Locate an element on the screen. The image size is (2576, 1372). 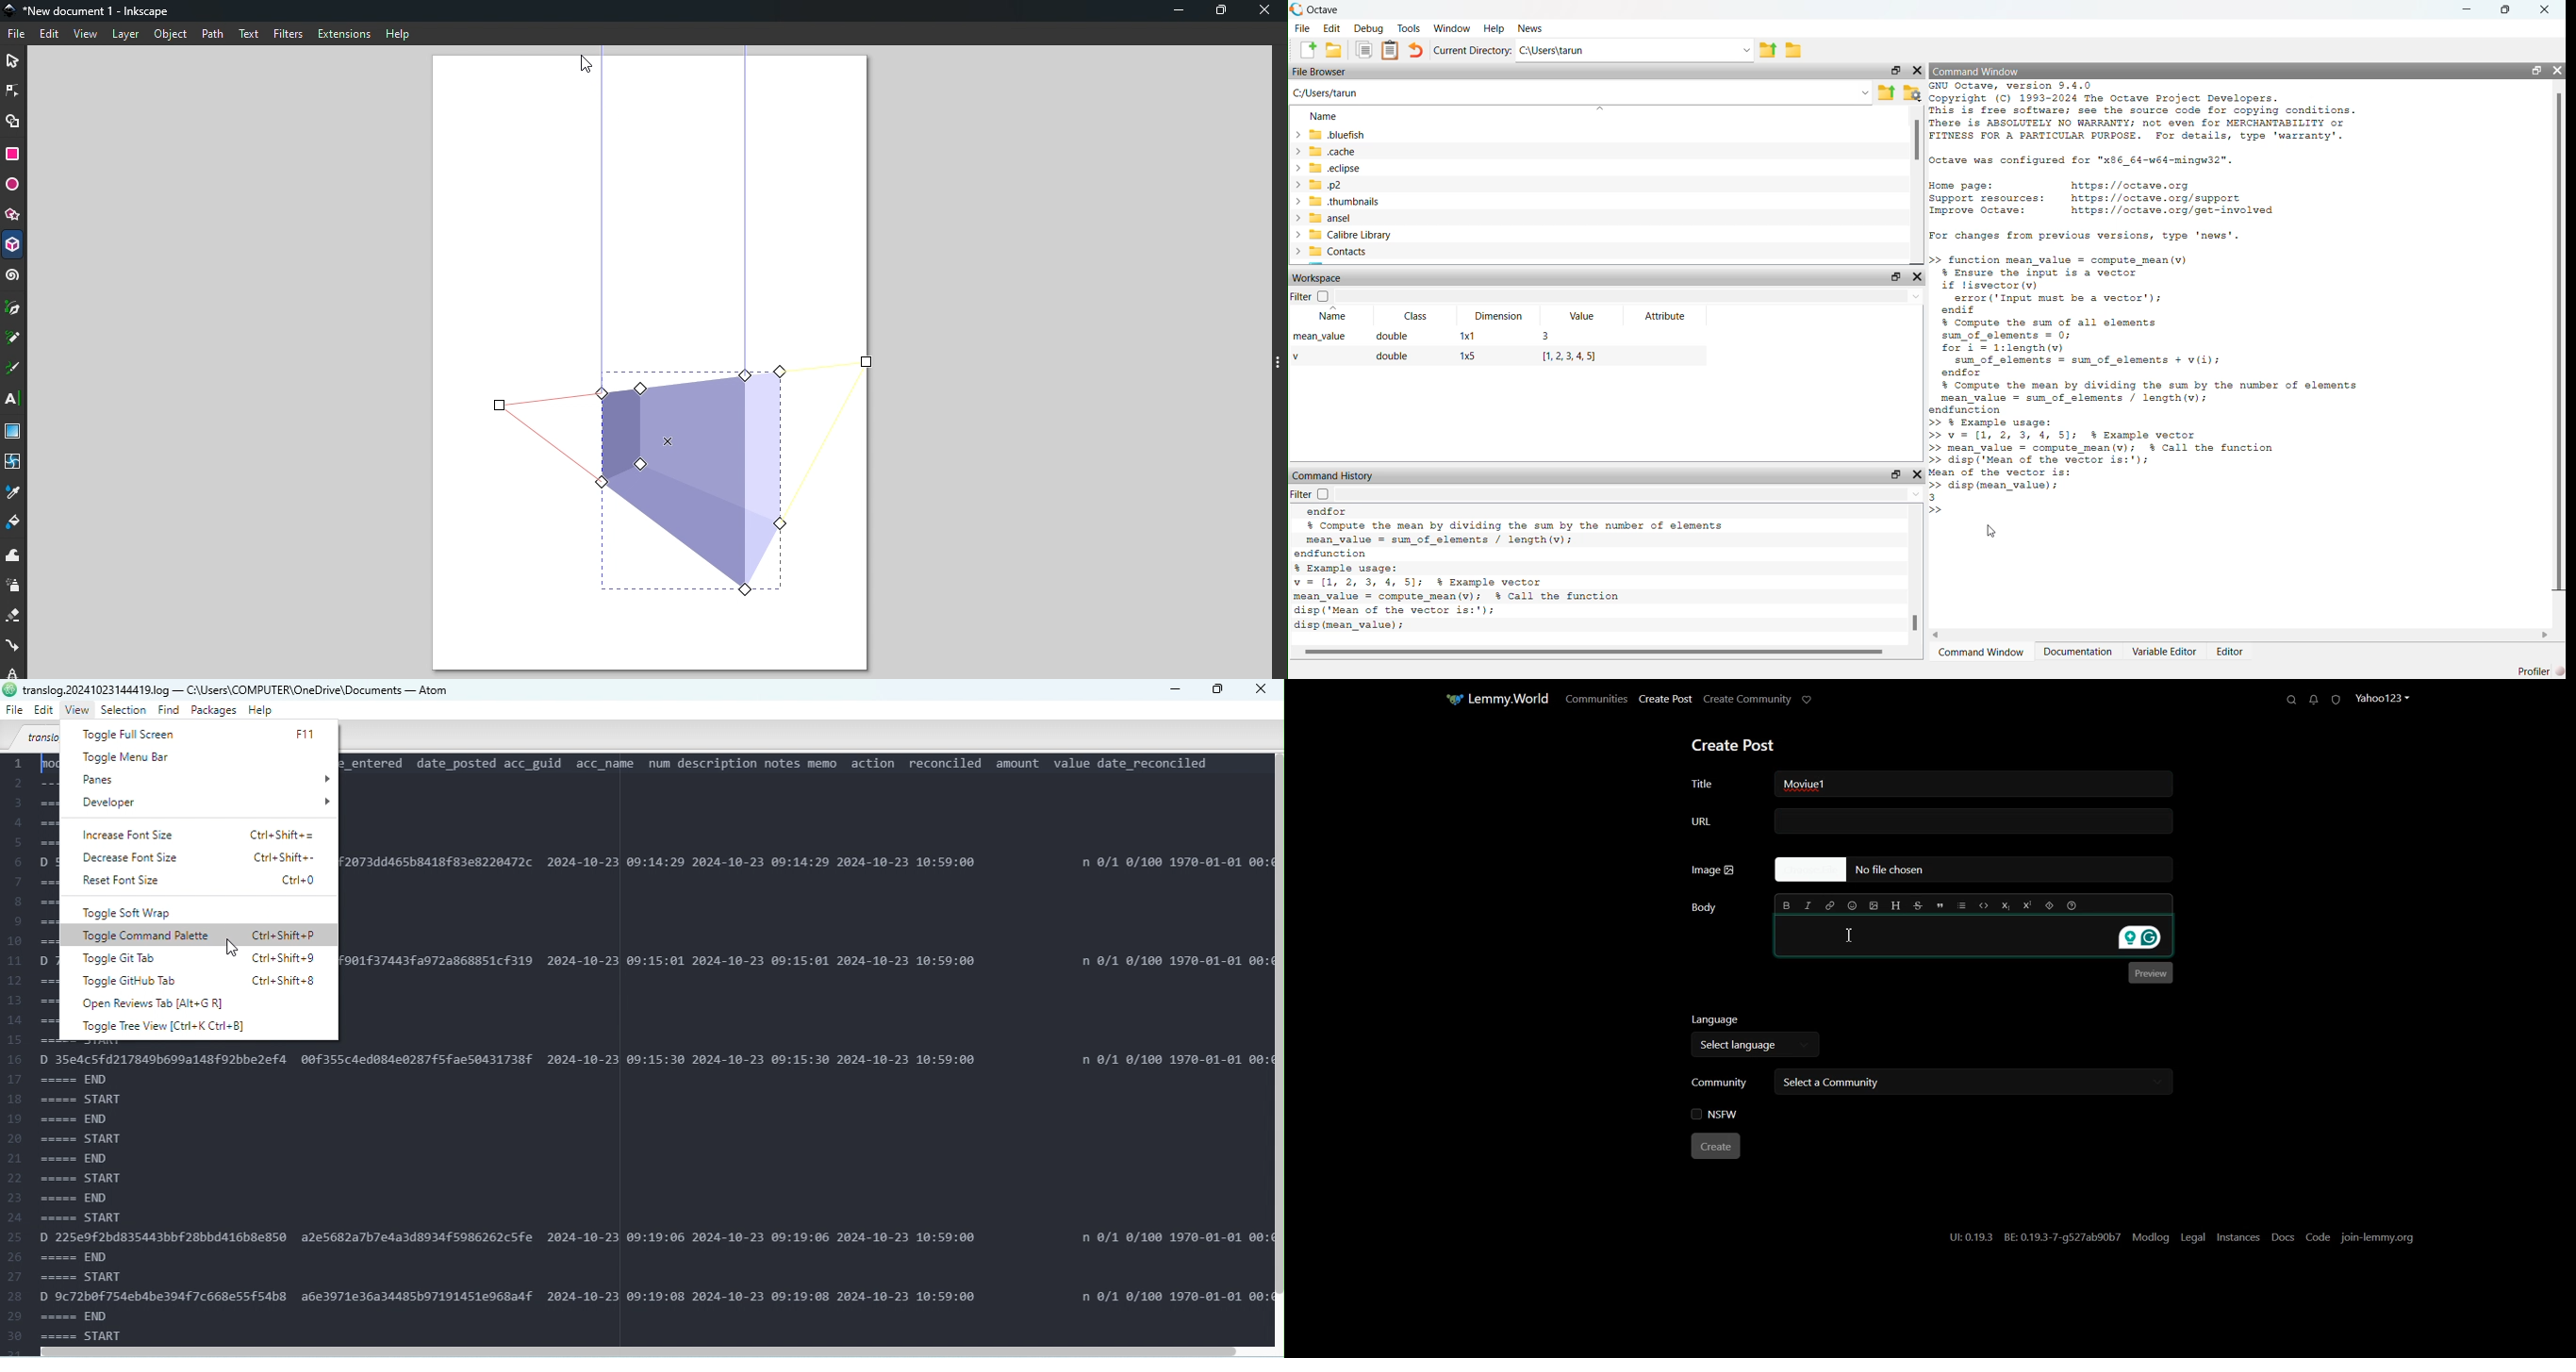
For changes from previous versions, type 'news'. is located at coordinates (2084, 236).